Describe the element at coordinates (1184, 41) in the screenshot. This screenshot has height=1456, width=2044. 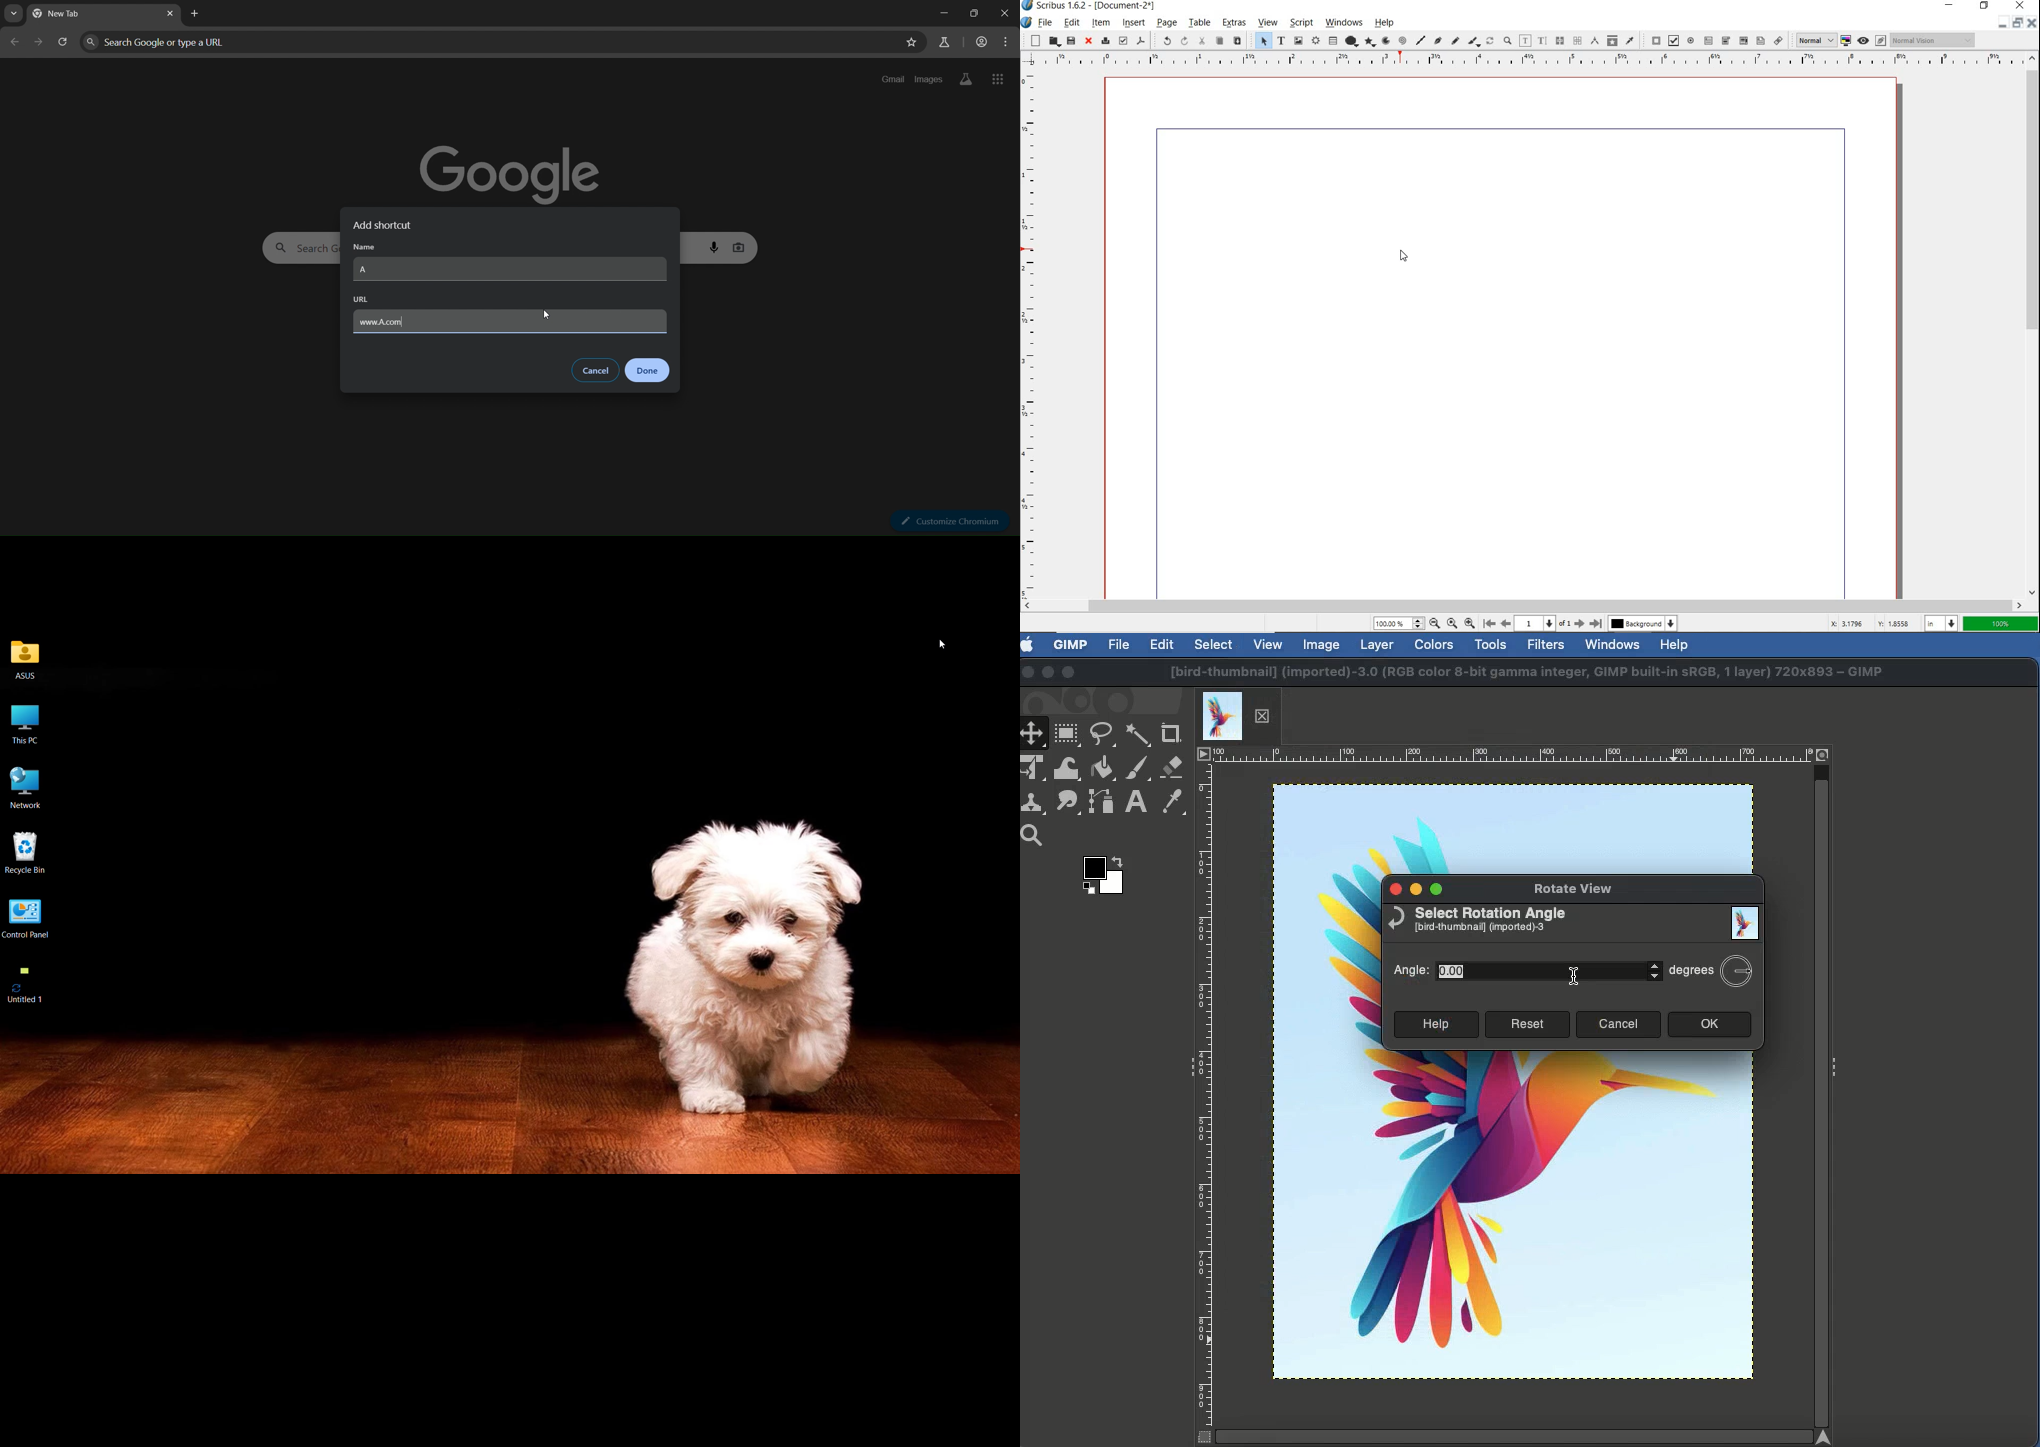
I see `redo` at that location.